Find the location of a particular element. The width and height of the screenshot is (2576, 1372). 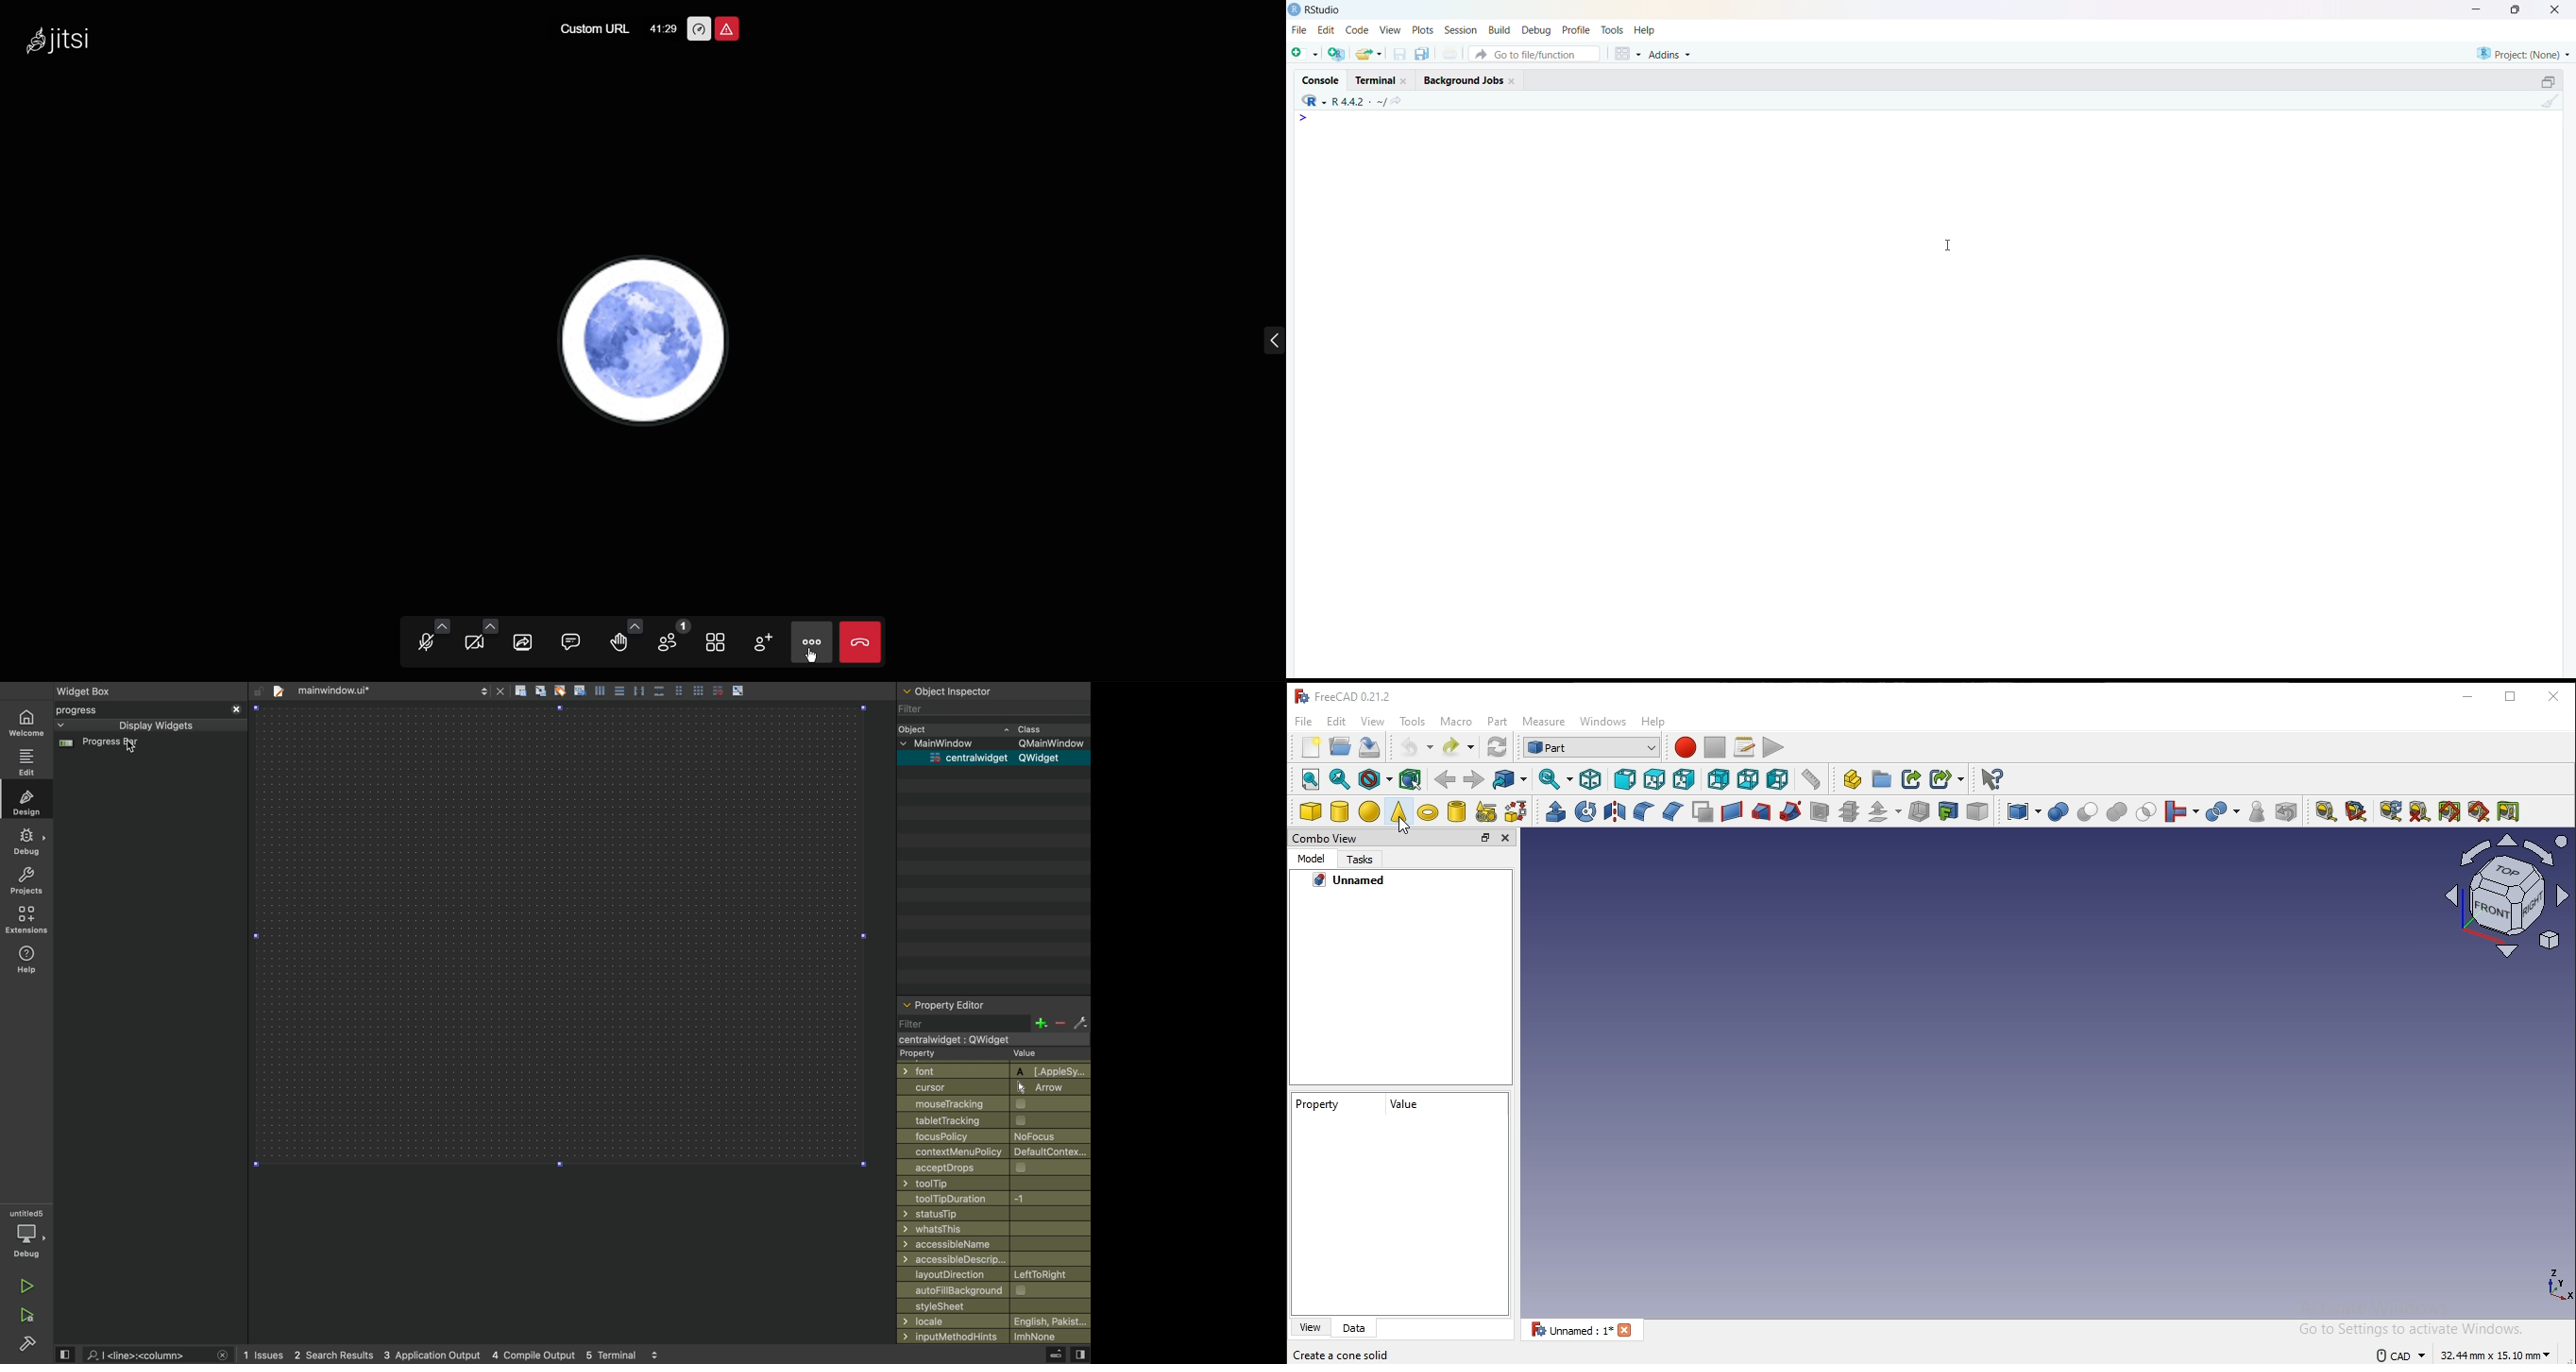

text is located at coordinates (2463, 1354).